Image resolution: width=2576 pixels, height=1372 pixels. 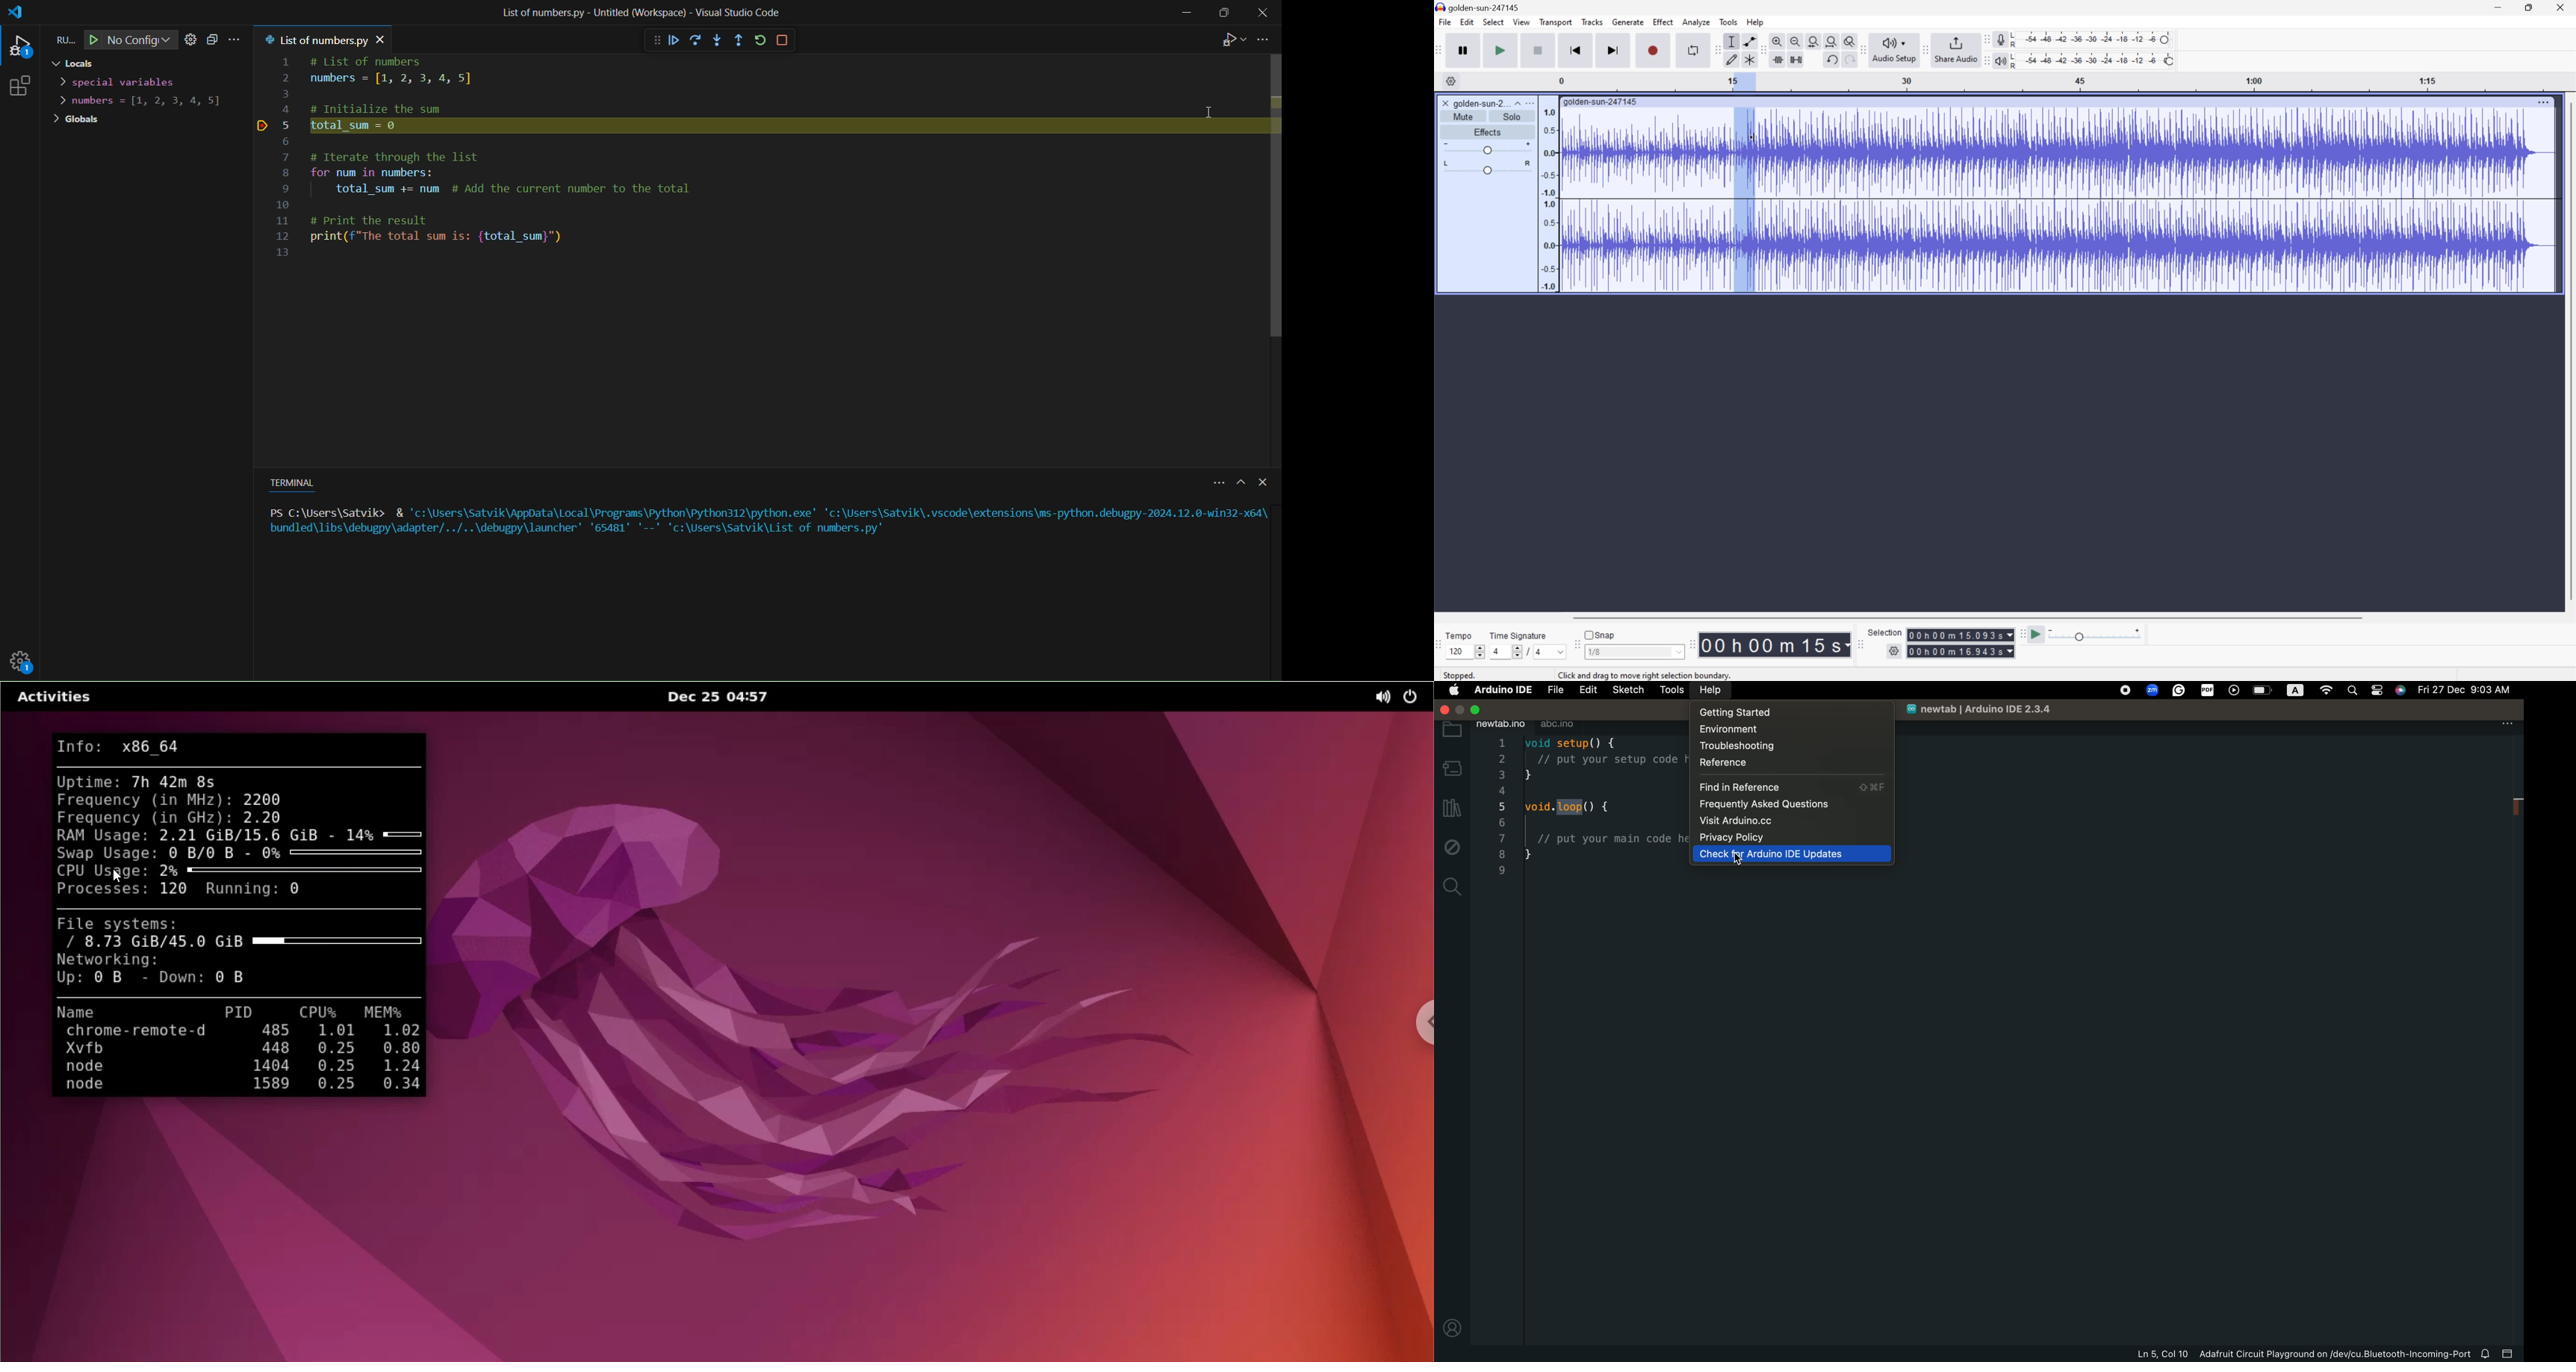 What do you see at coordinates (23, 45) in the screenshot?
I see `run or debug option` at bounding box center [23, 45].